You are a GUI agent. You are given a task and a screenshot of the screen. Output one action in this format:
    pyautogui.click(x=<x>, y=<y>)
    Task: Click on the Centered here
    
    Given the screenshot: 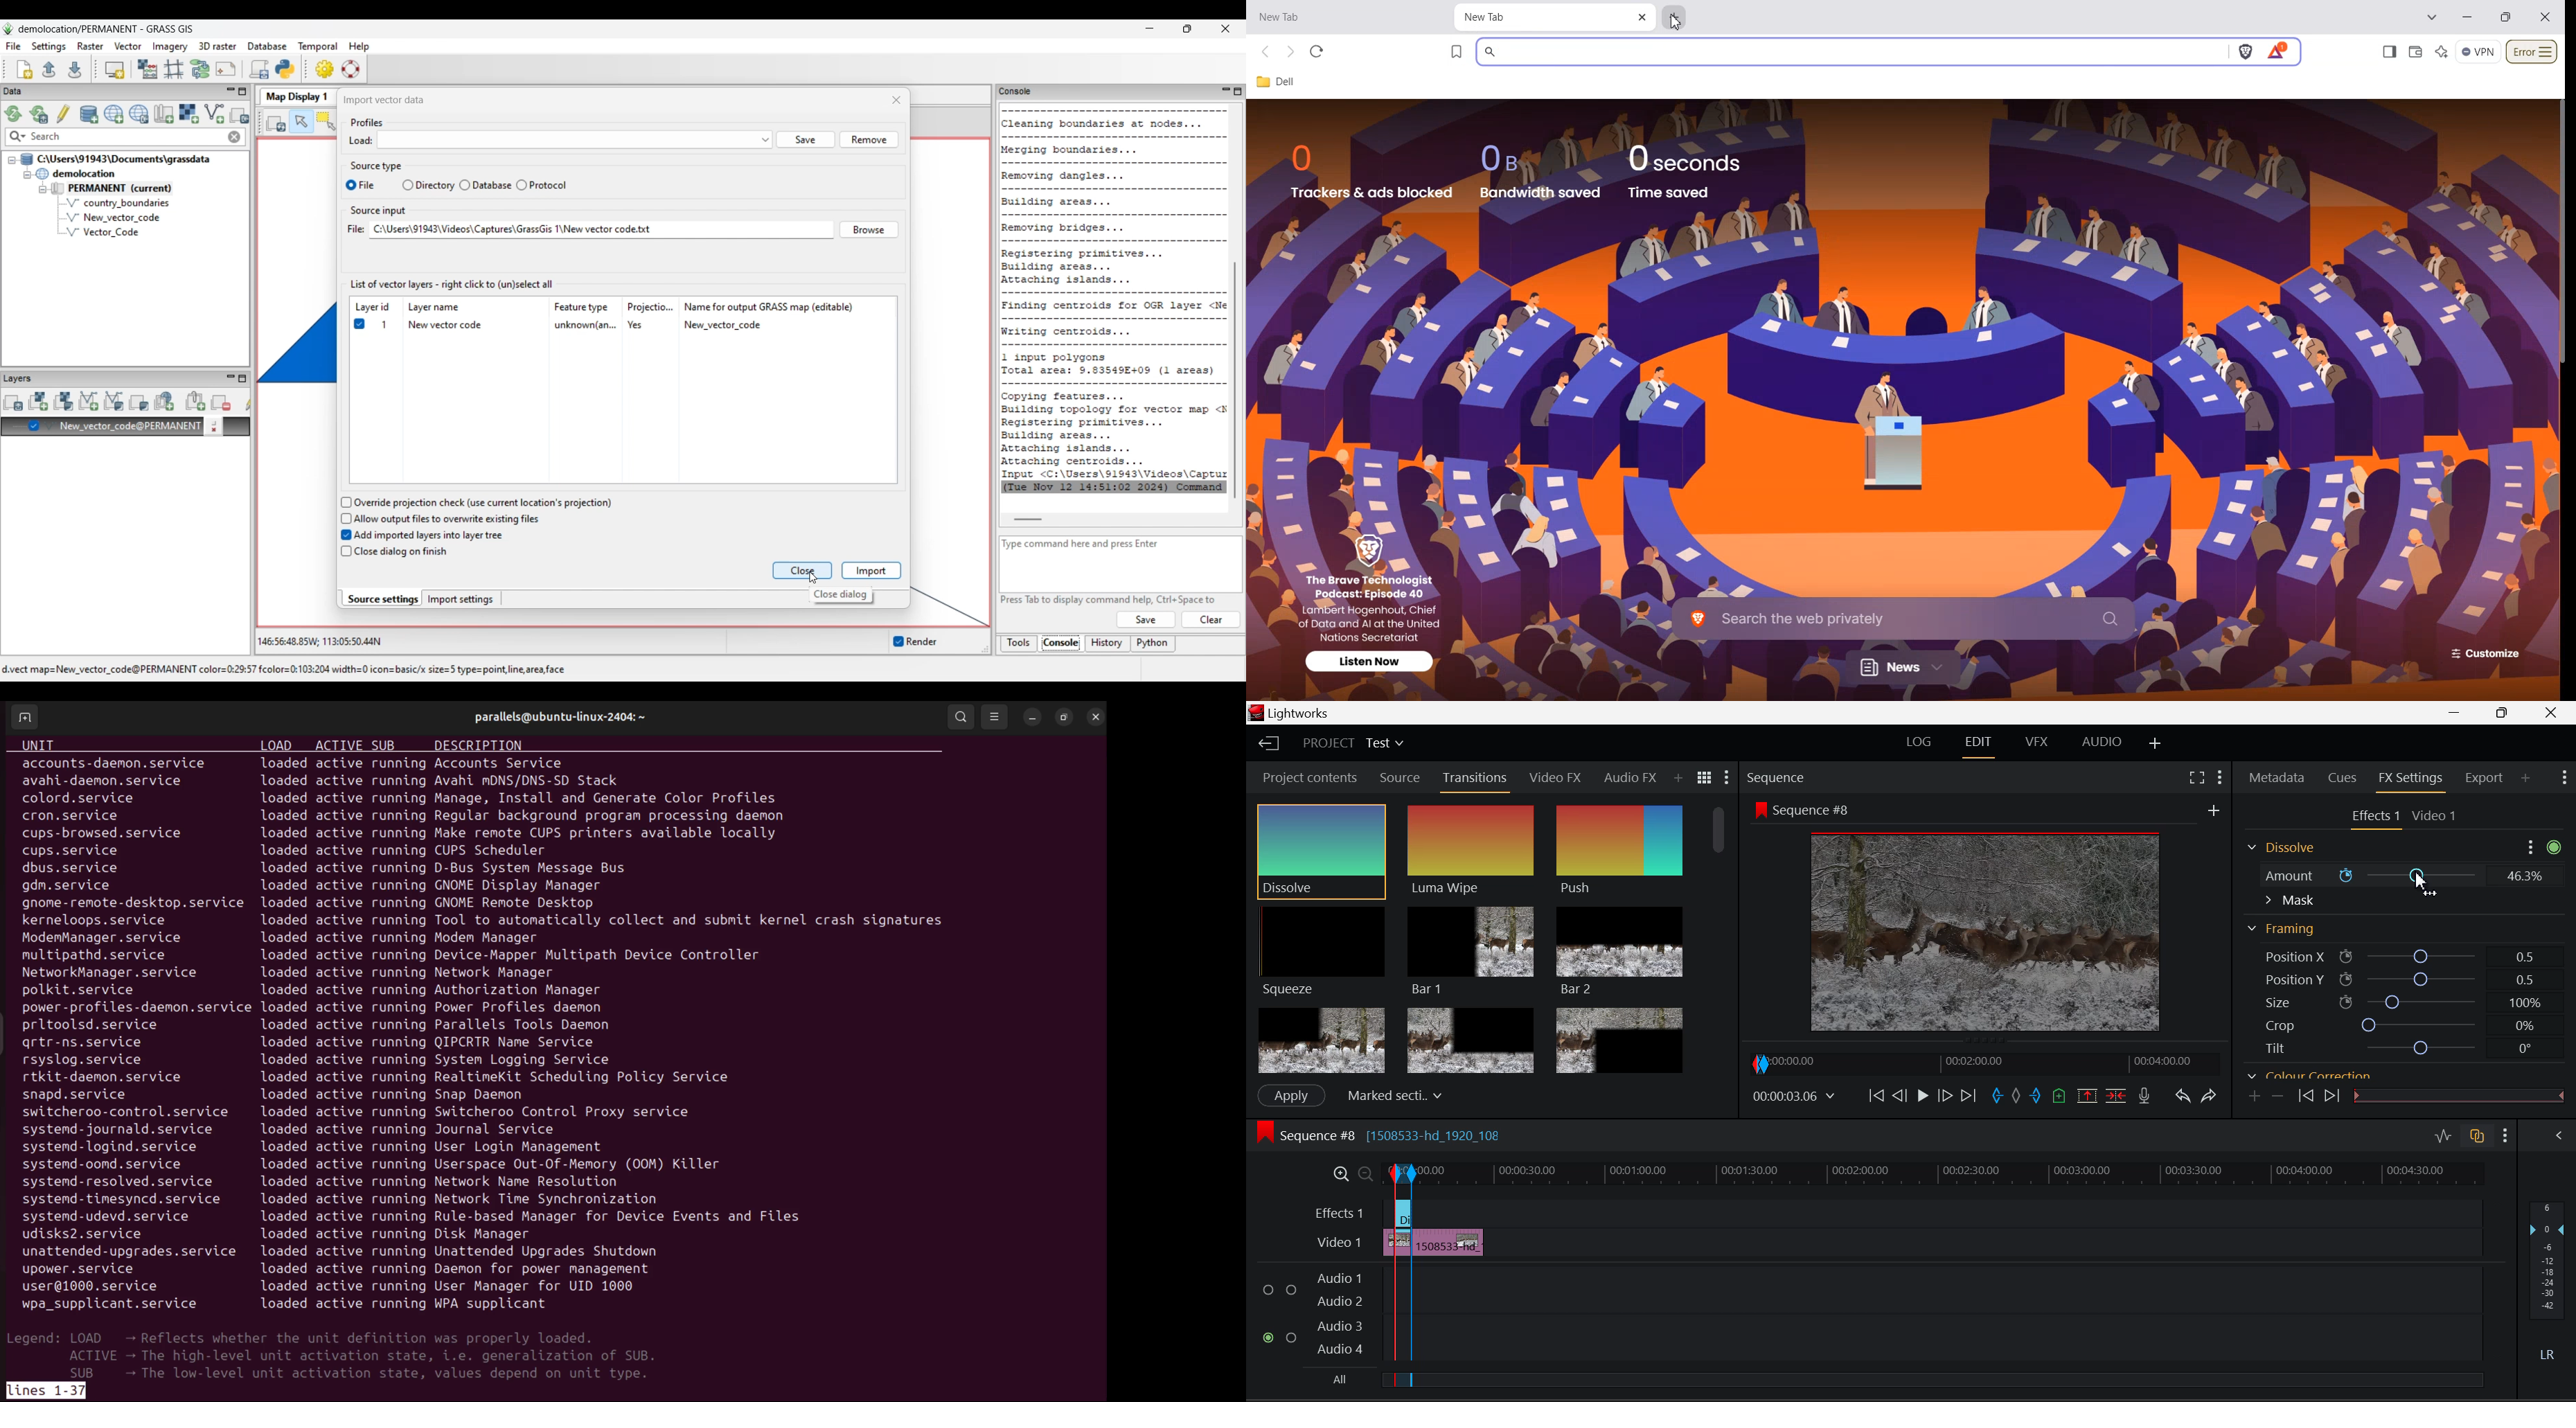 What is the action you would take?
    pyautogui.click(x=1391, y=1094)
    